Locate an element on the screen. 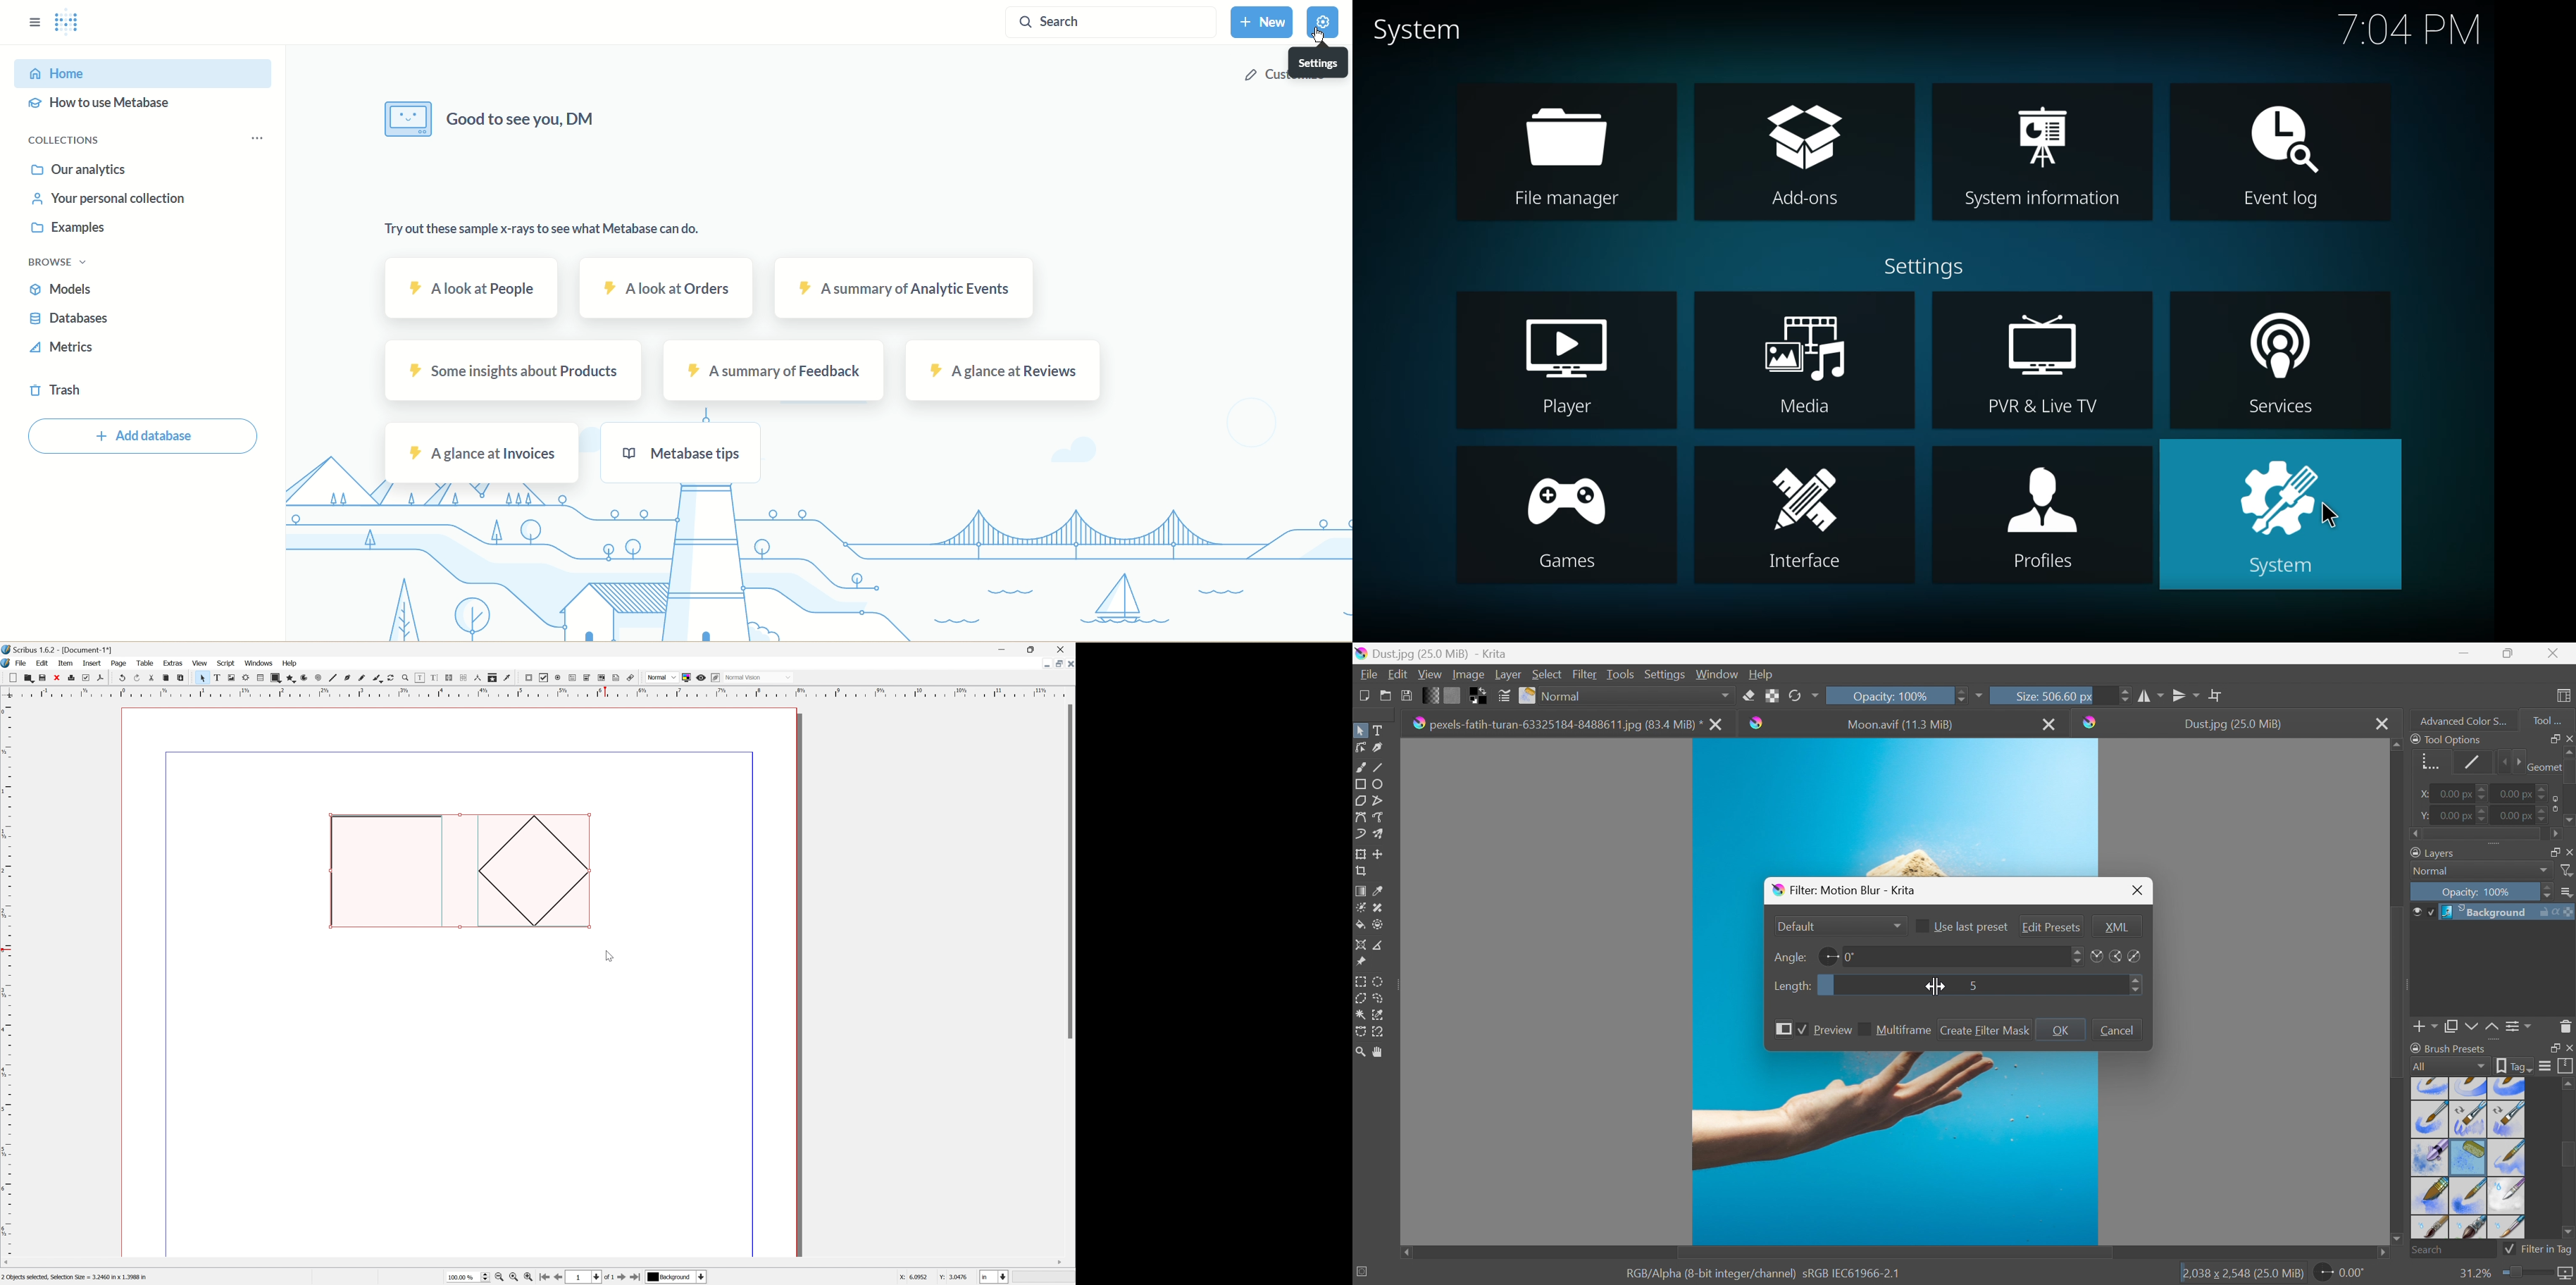 This screenshot has width=2576, height=1288. Restore Down is located at coordinates (1033, 648).